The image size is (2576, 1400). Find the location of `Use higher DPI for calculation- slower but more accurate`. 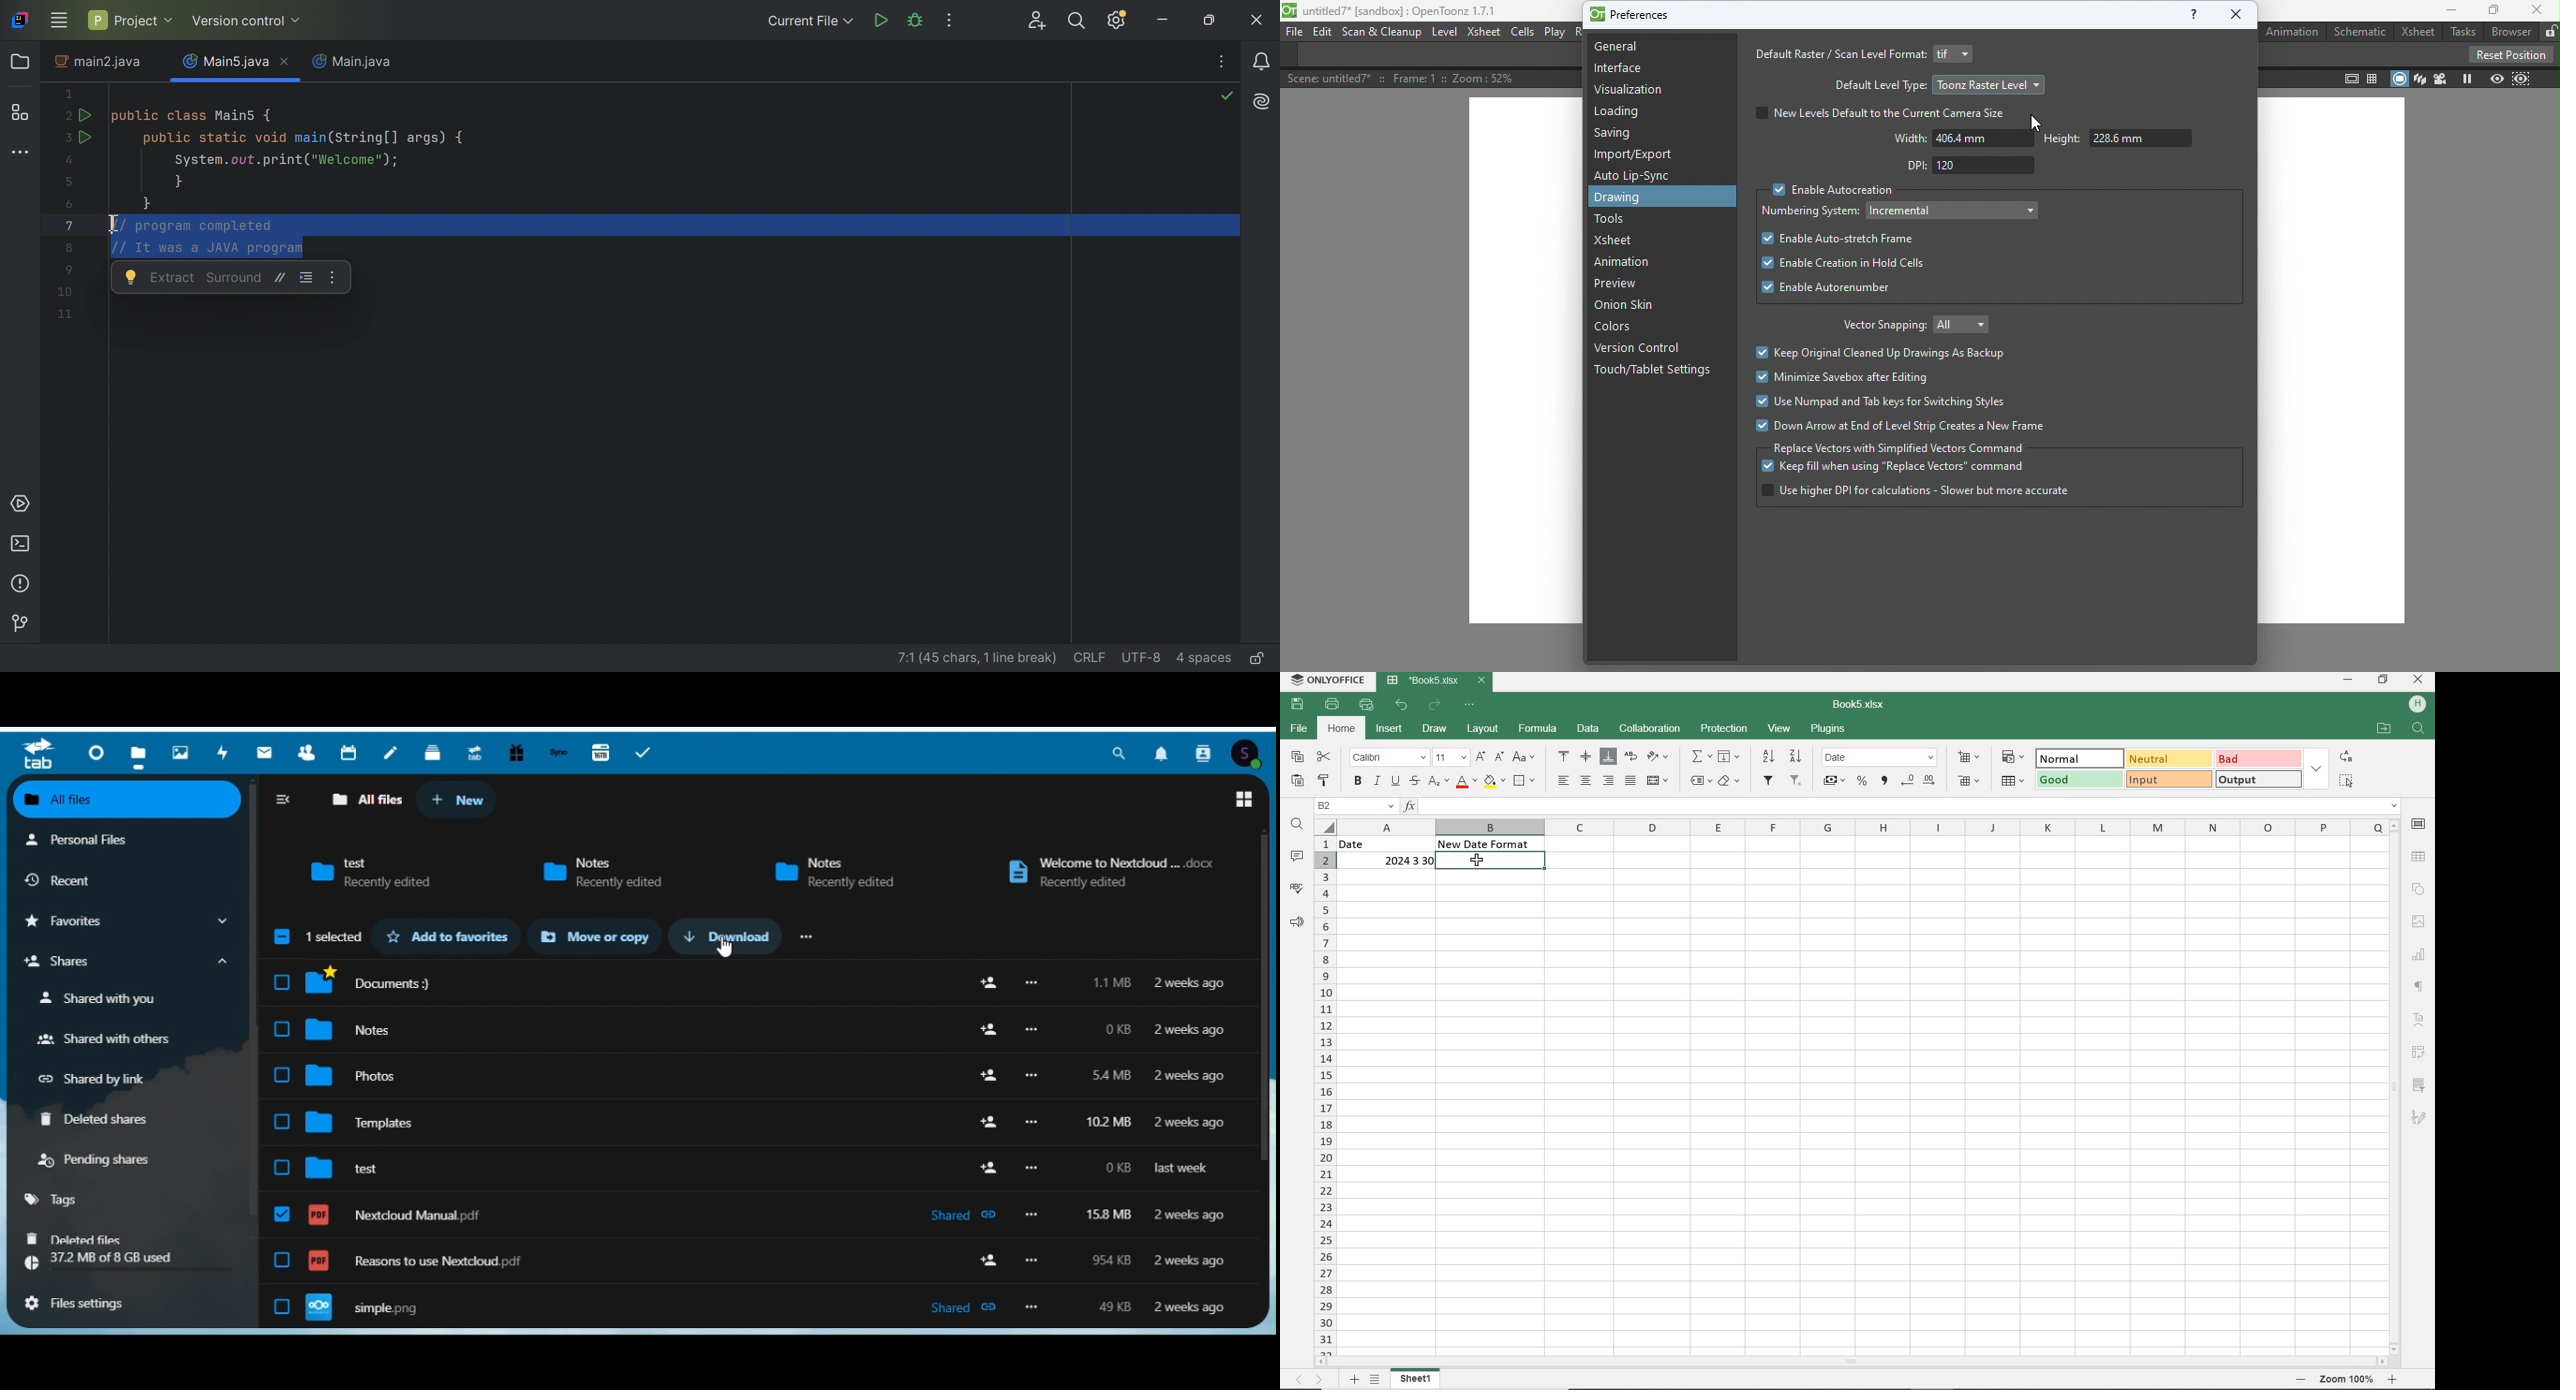

Use higher DPI for calculation- slower but more accurate is located at coordinates (1914, 492).